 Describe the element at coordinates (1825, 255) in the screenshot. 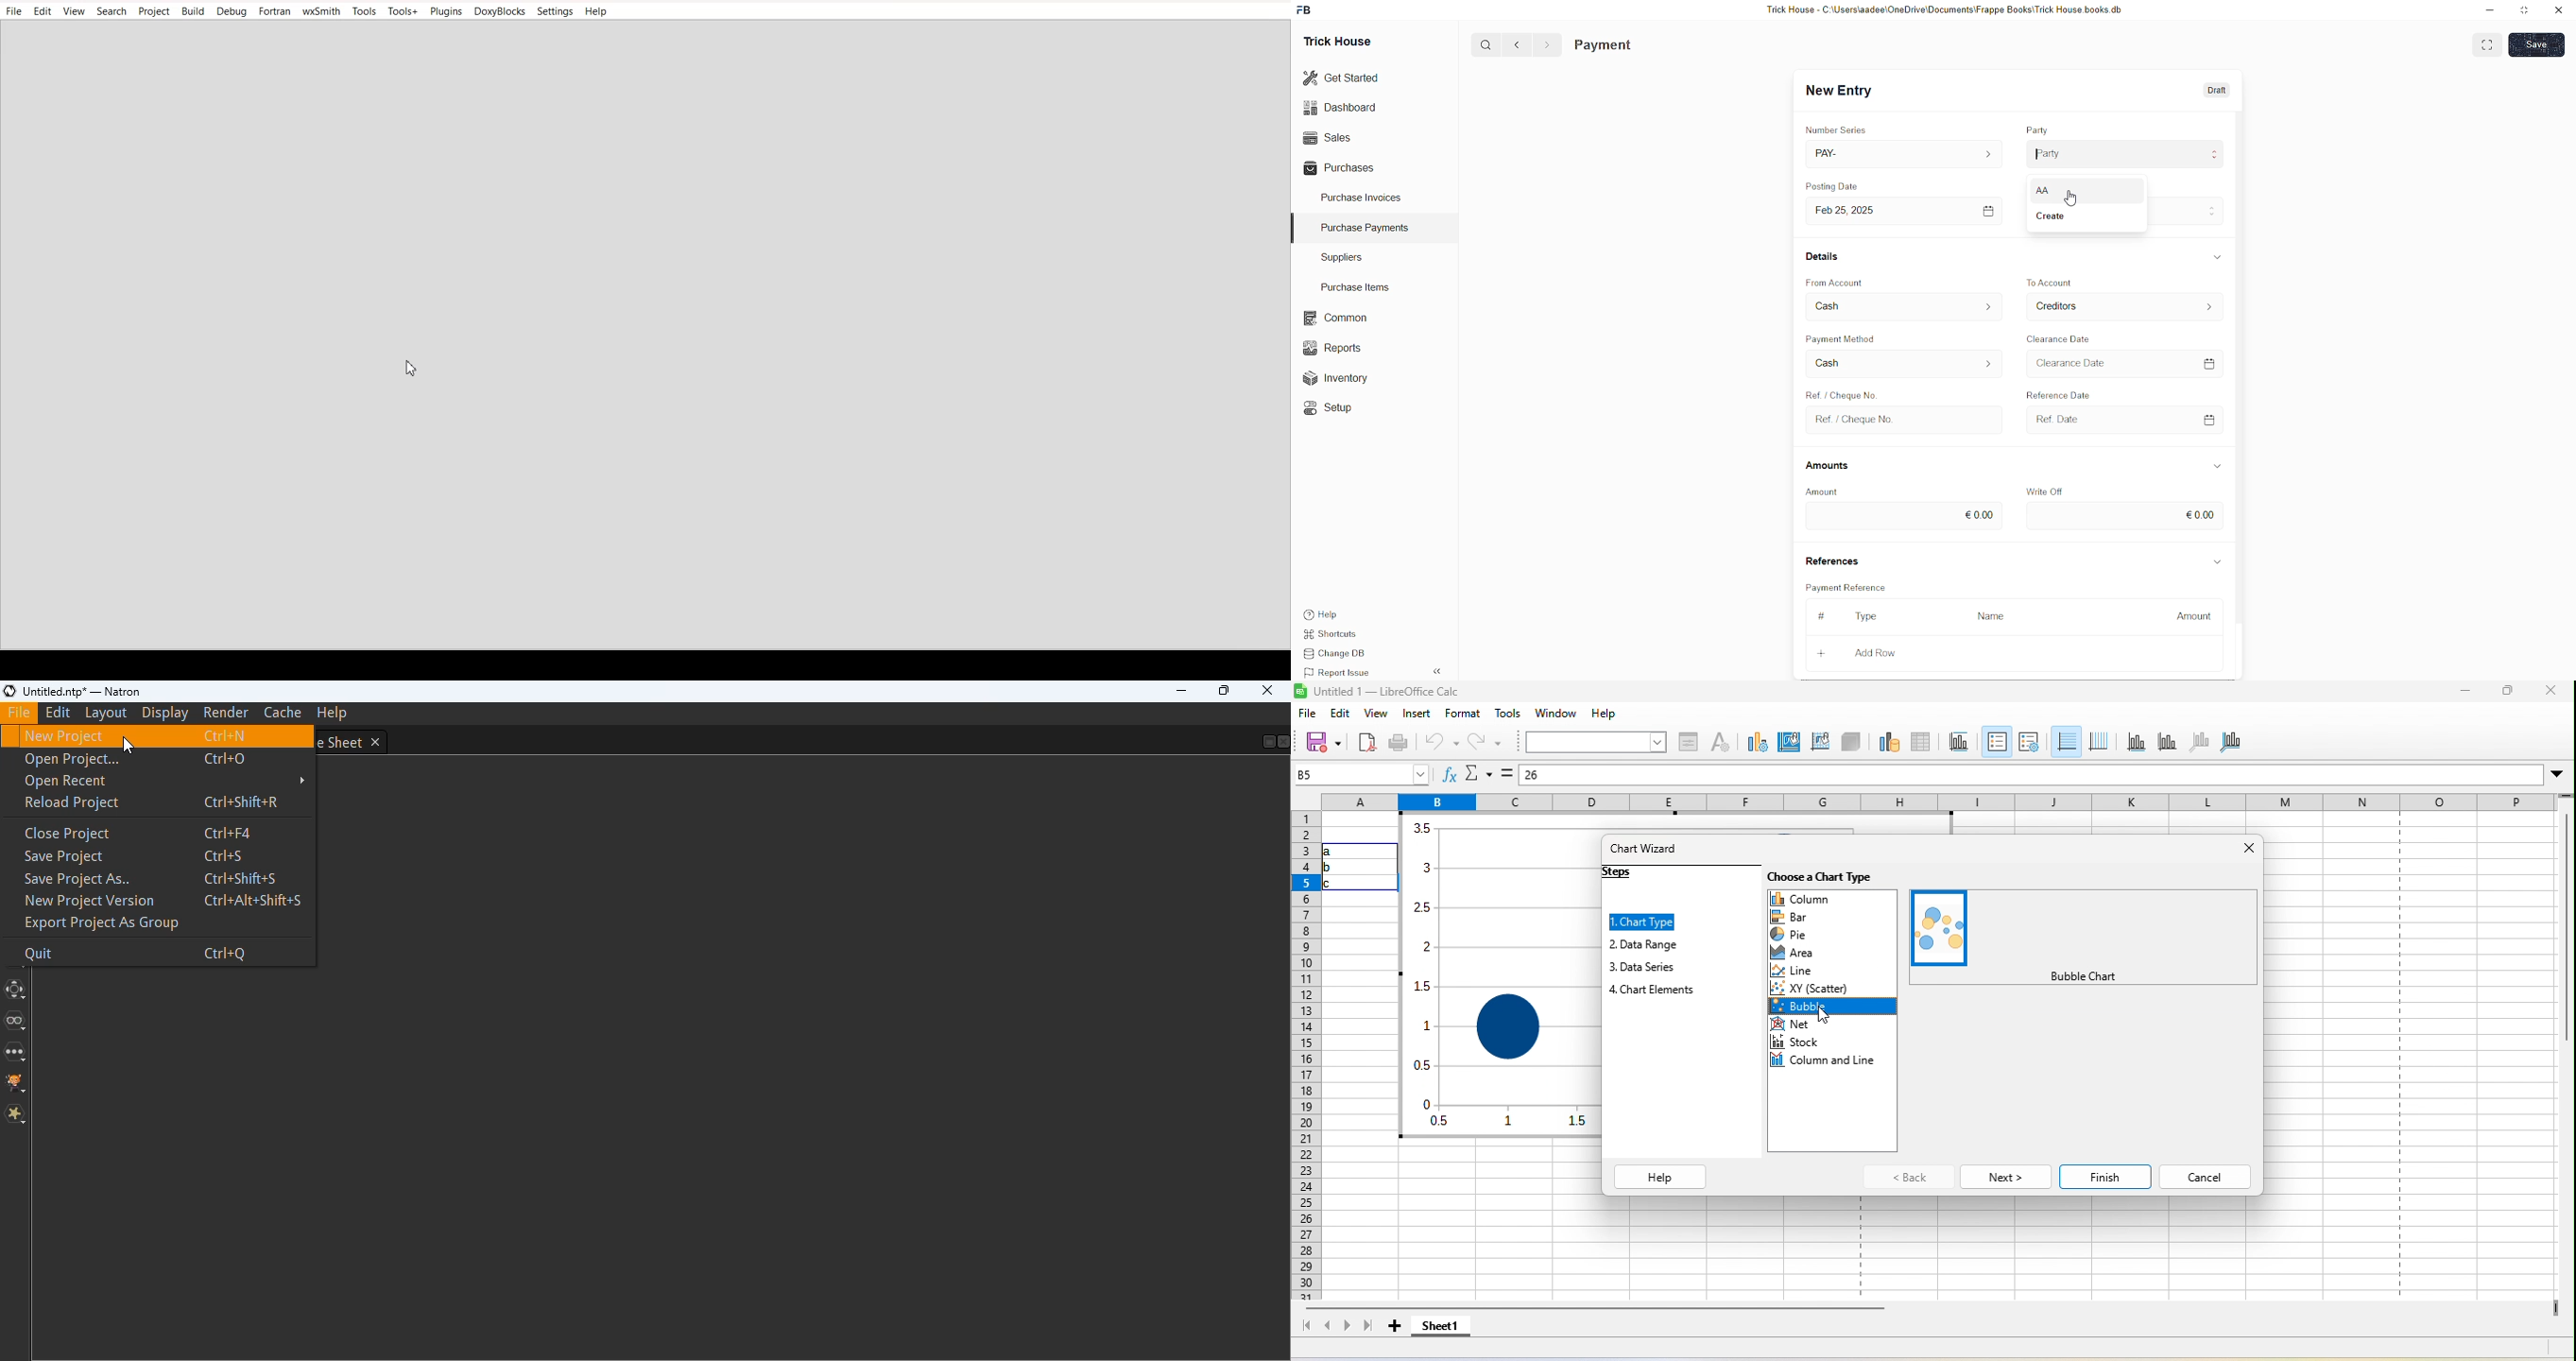

I see `Details` at that location.